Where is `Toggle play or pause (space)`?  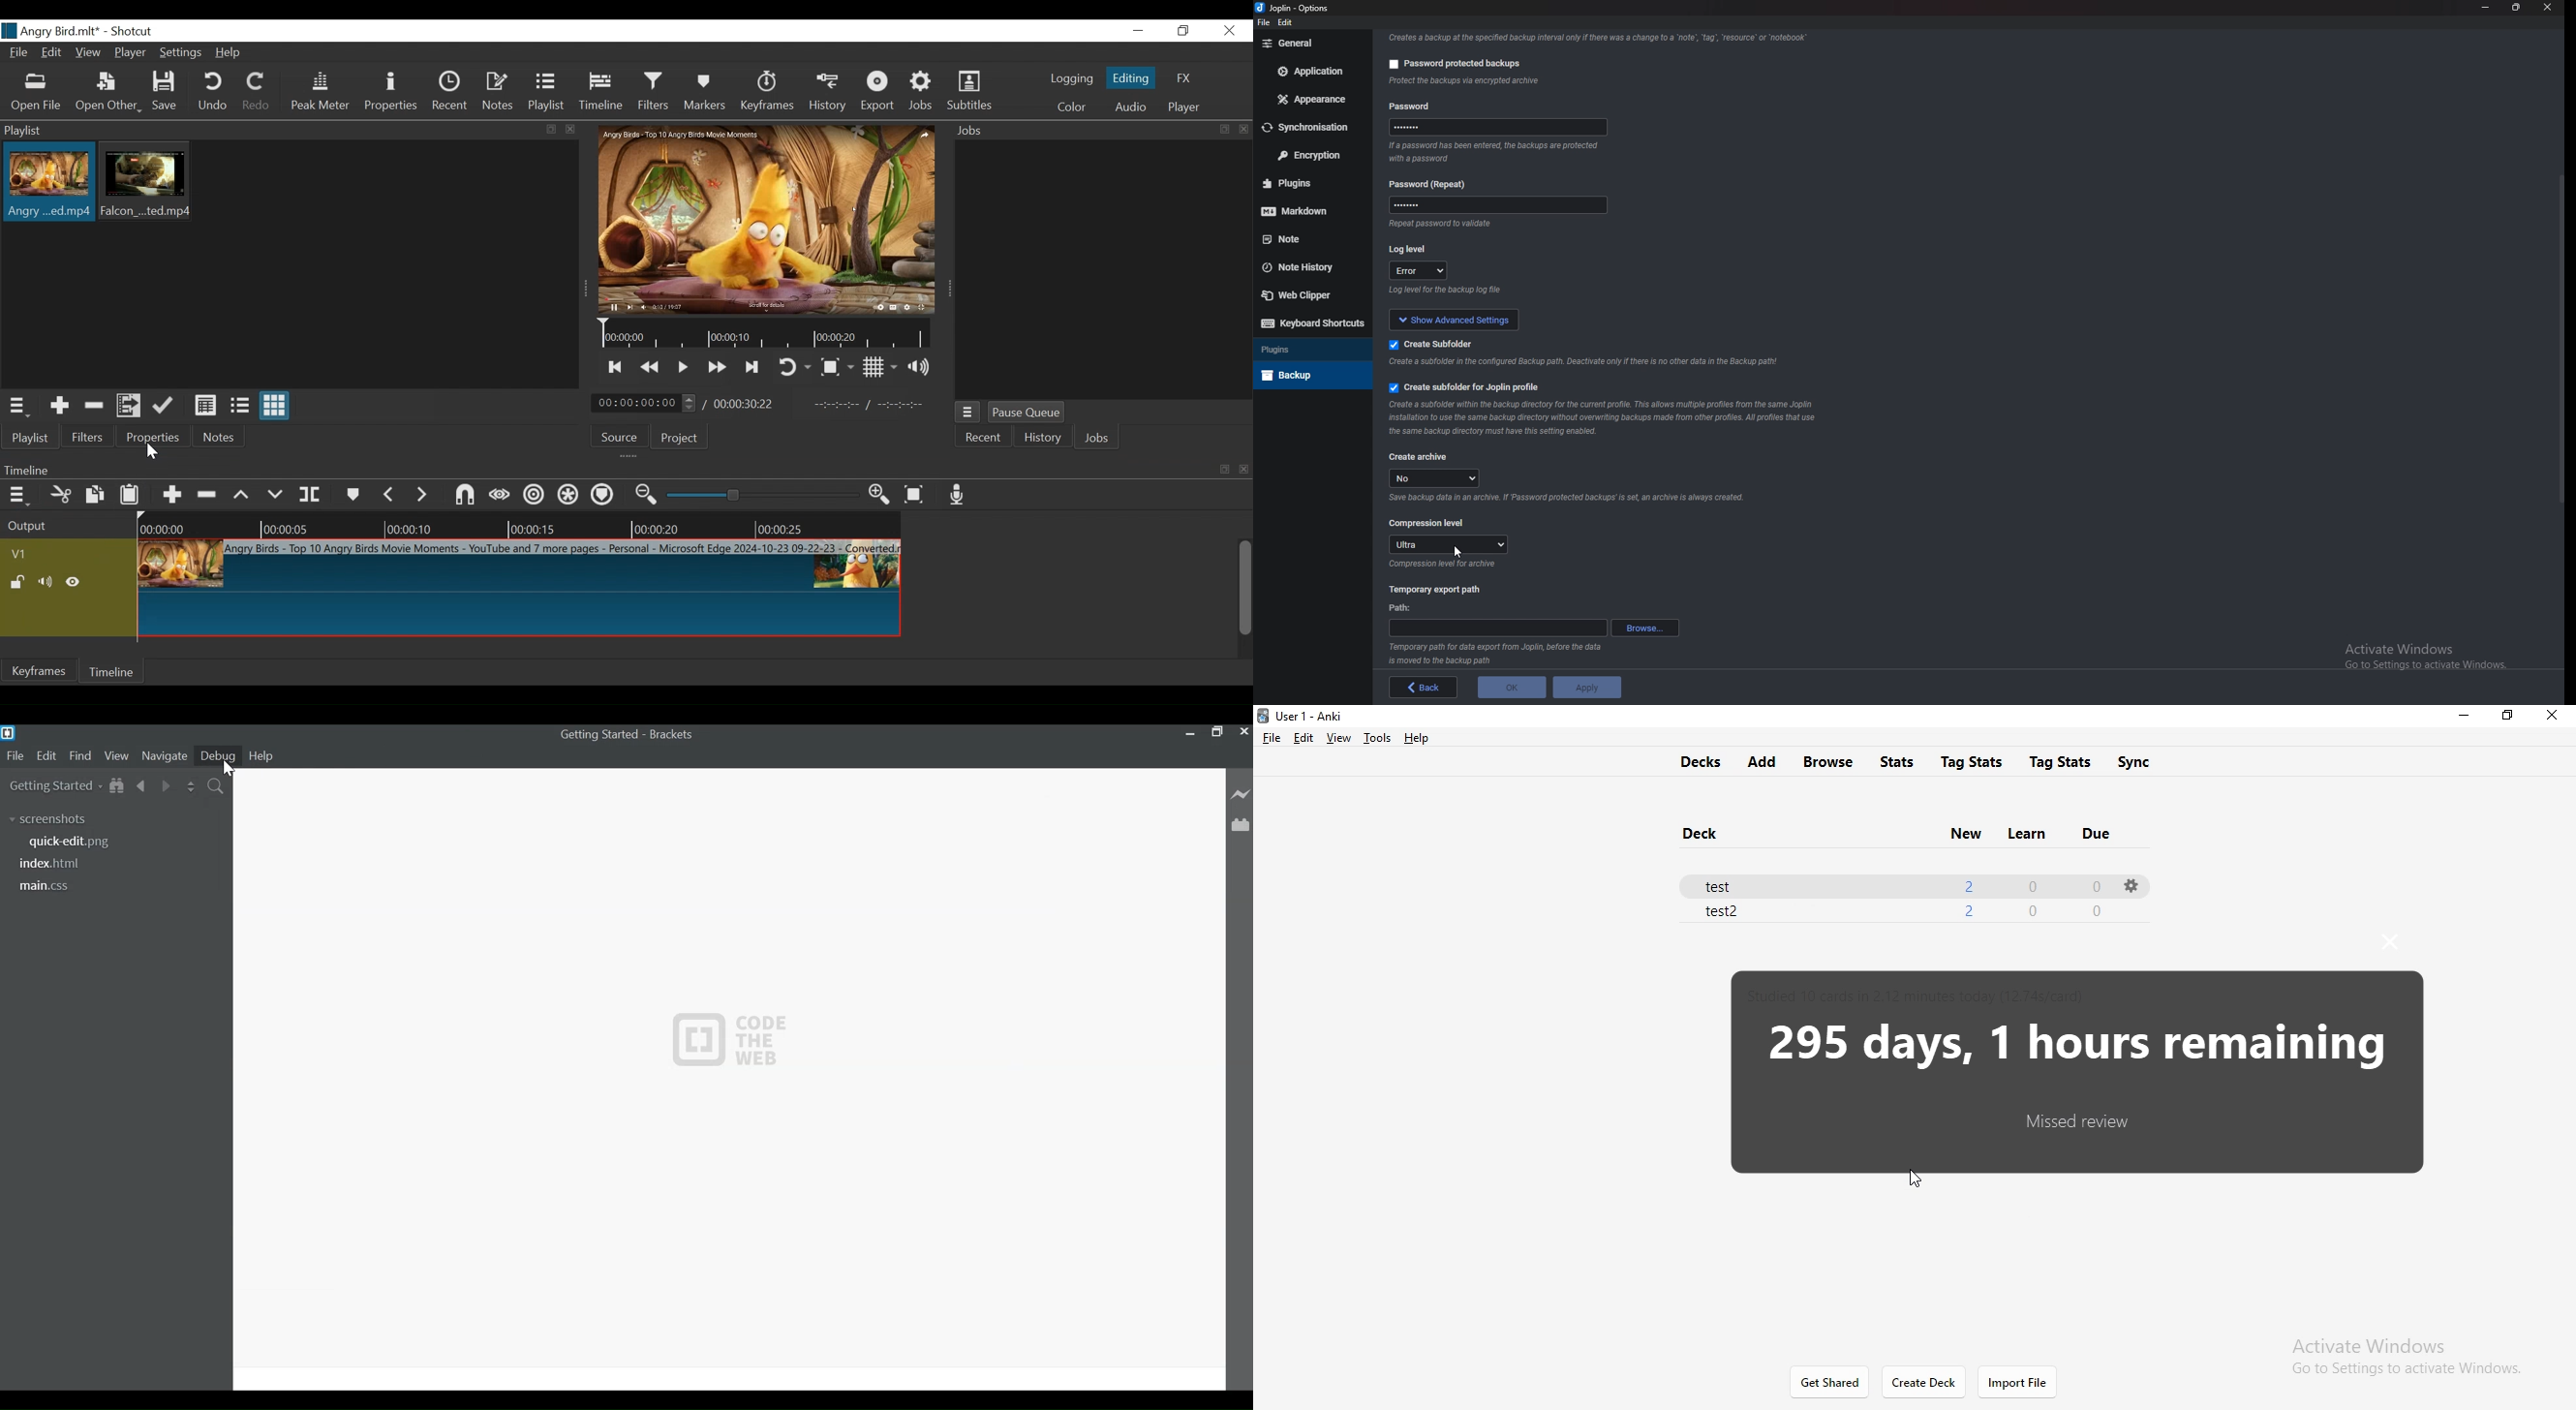 Toggle play or pause (space) is located at coordinates (682, 368).